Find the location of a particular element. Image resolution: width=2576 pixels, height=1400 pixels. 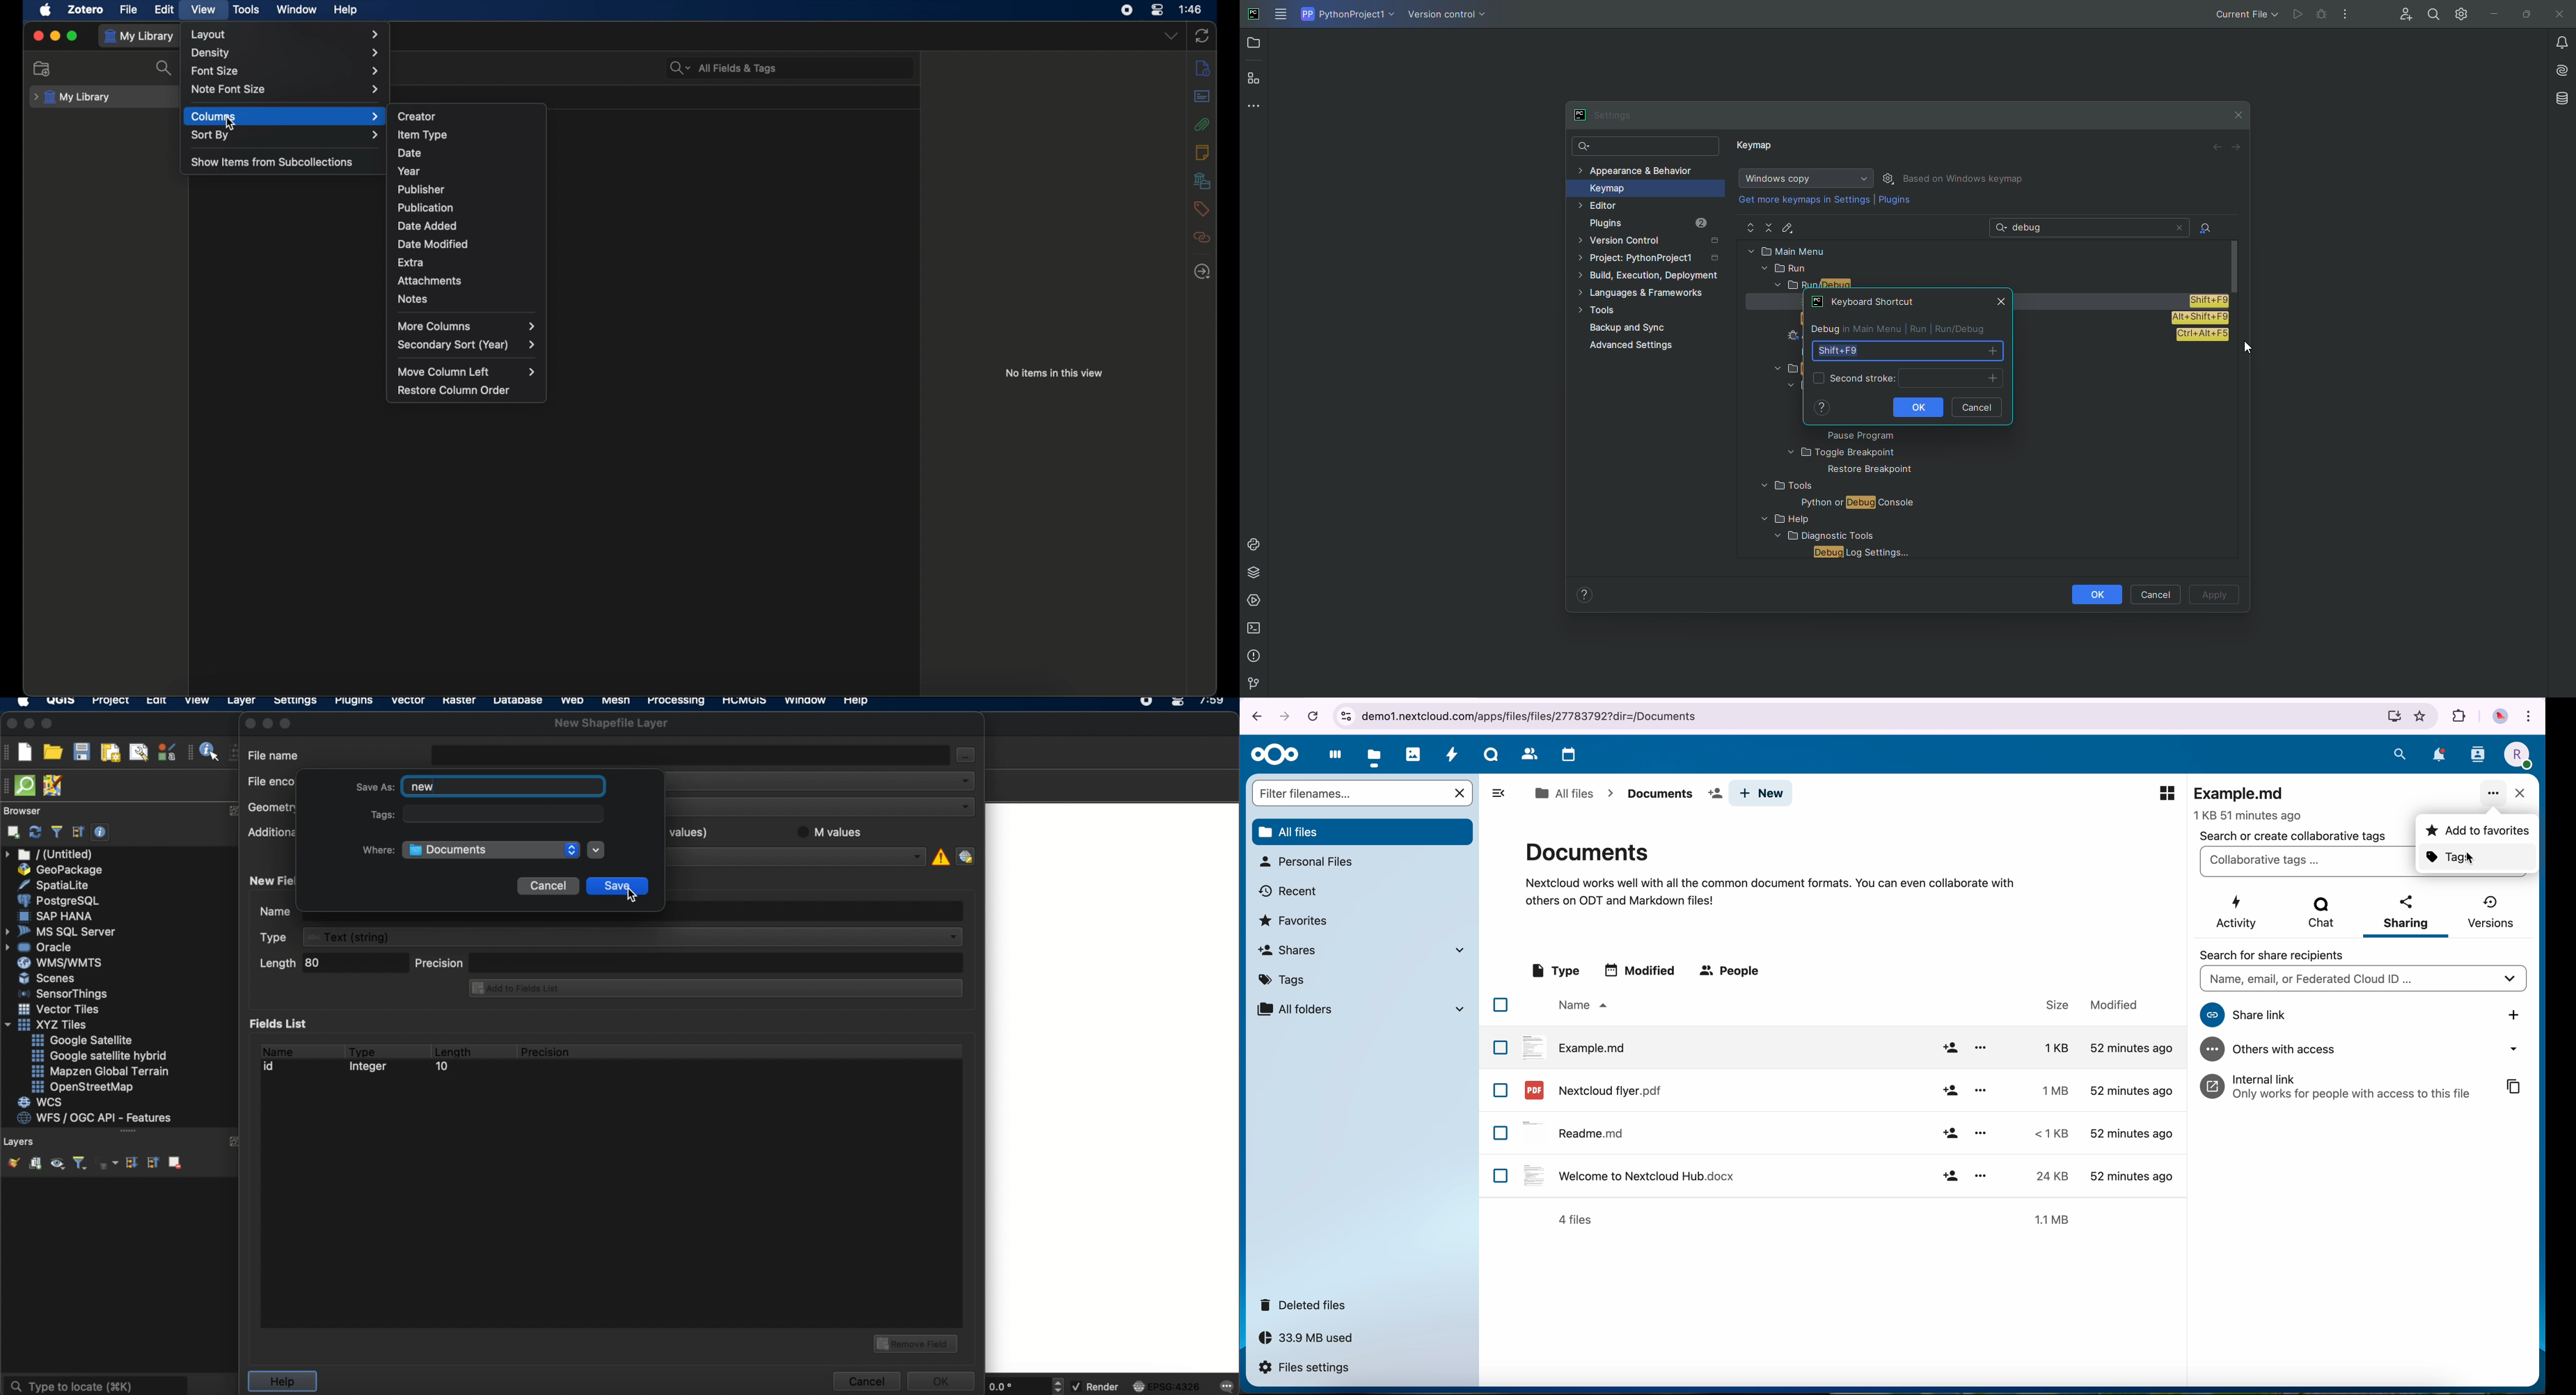

no items in this view is located at coordinates (1054, 373).